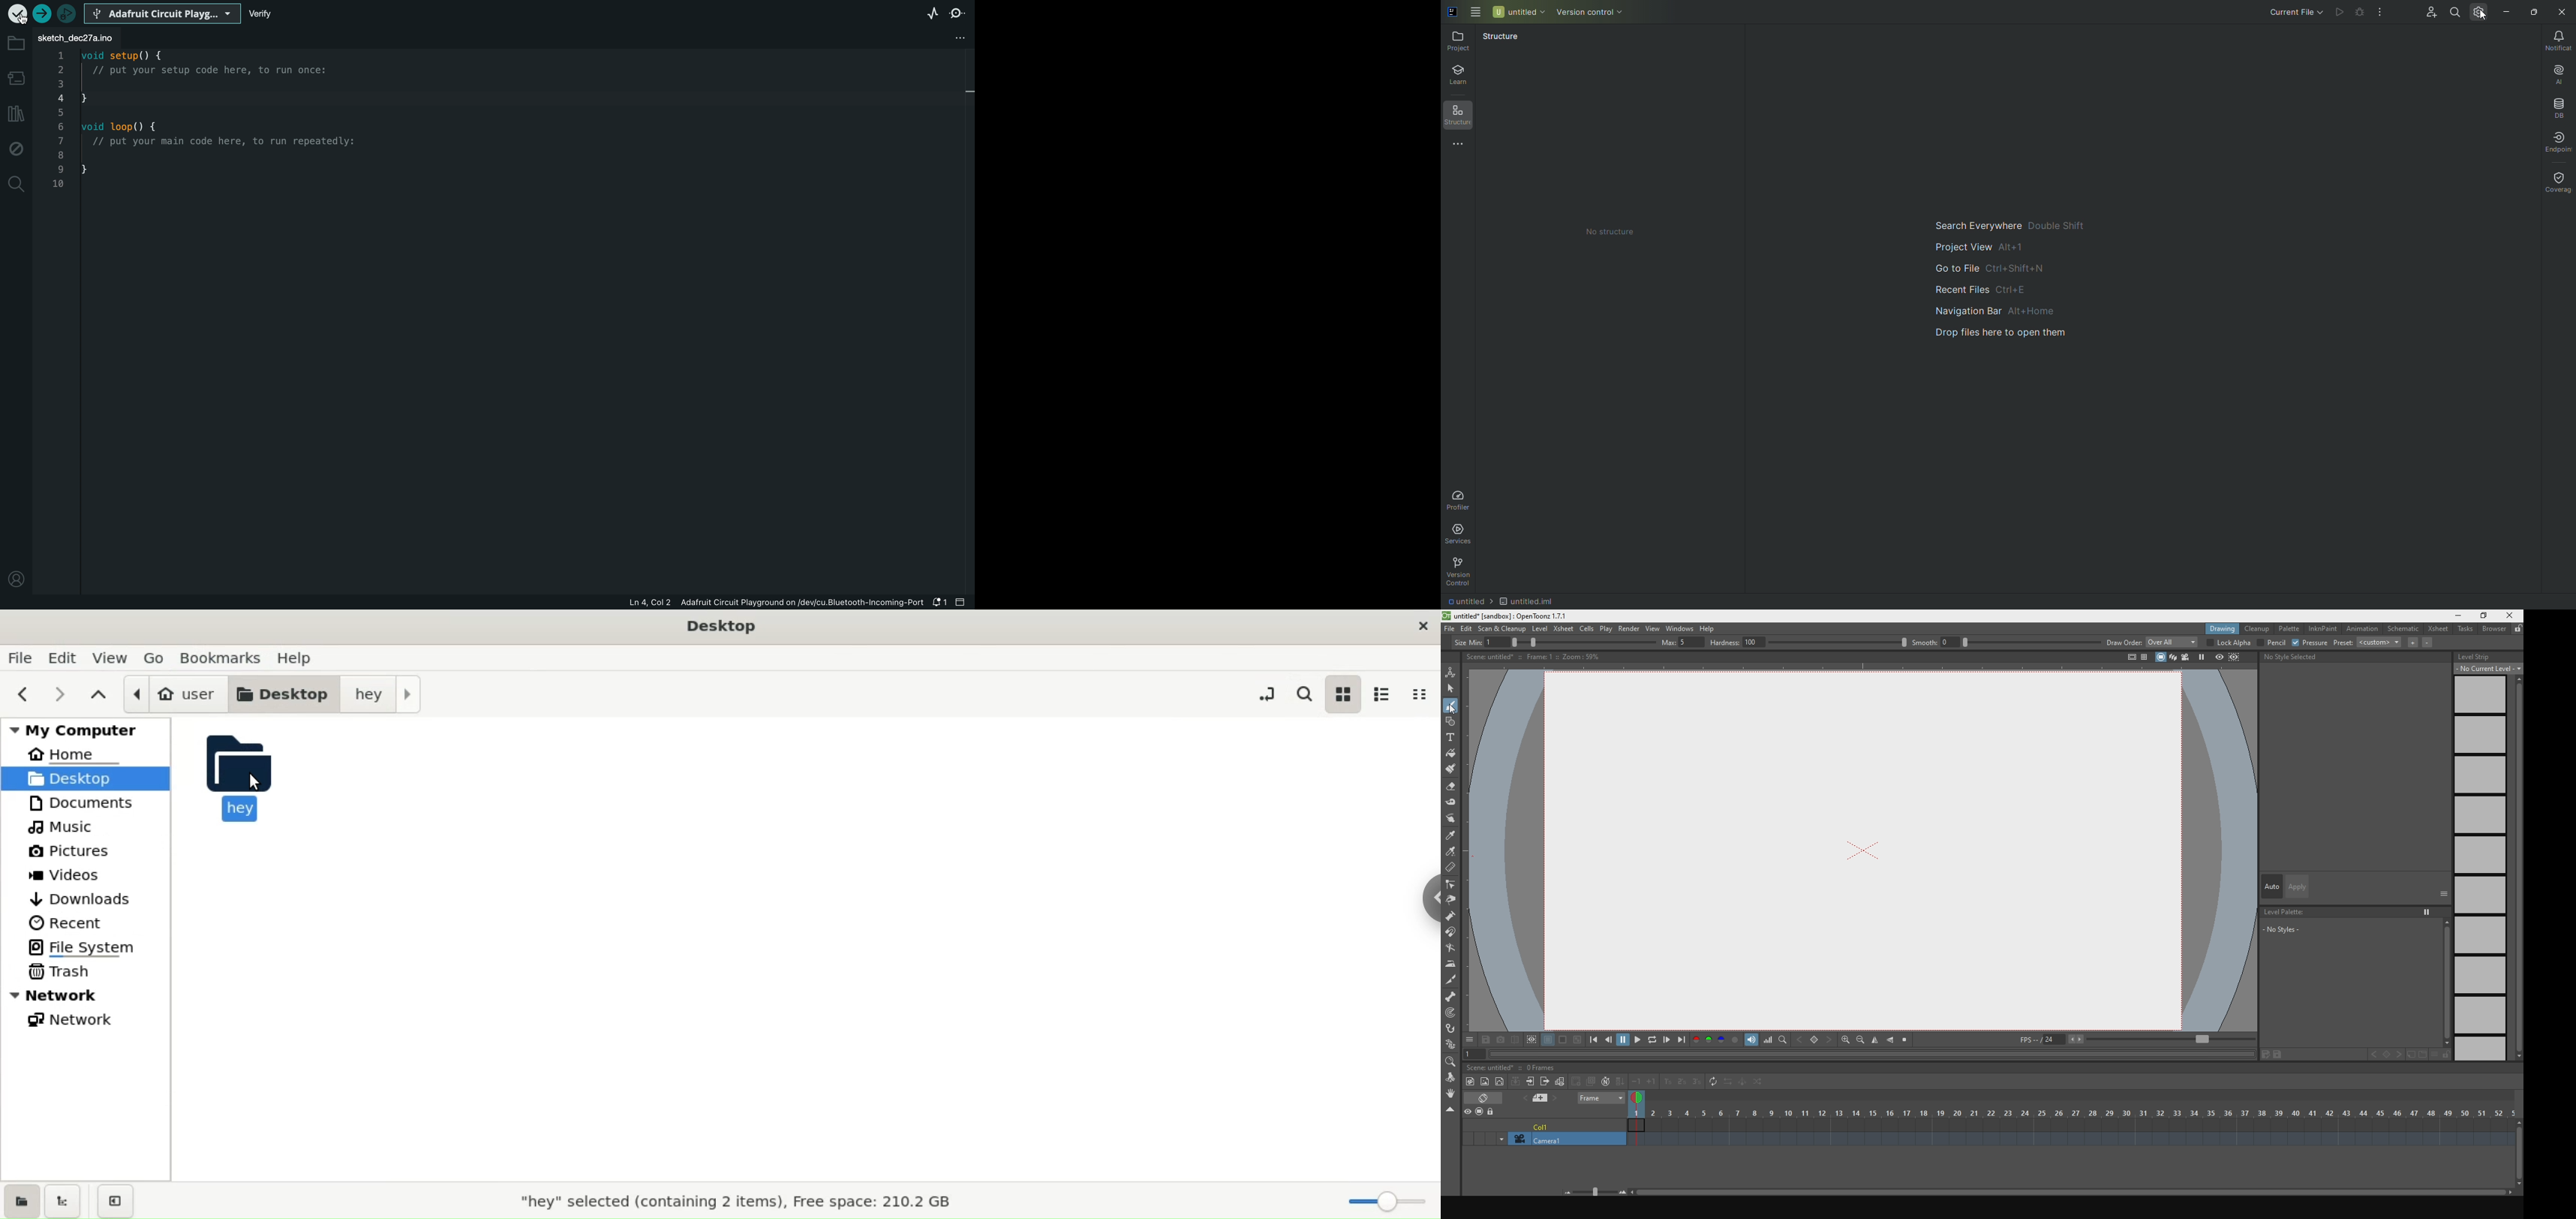  What do you see at coordinates (1453, 671) in the screenshot?
I see `animate` at bounding box center [1453, 671].